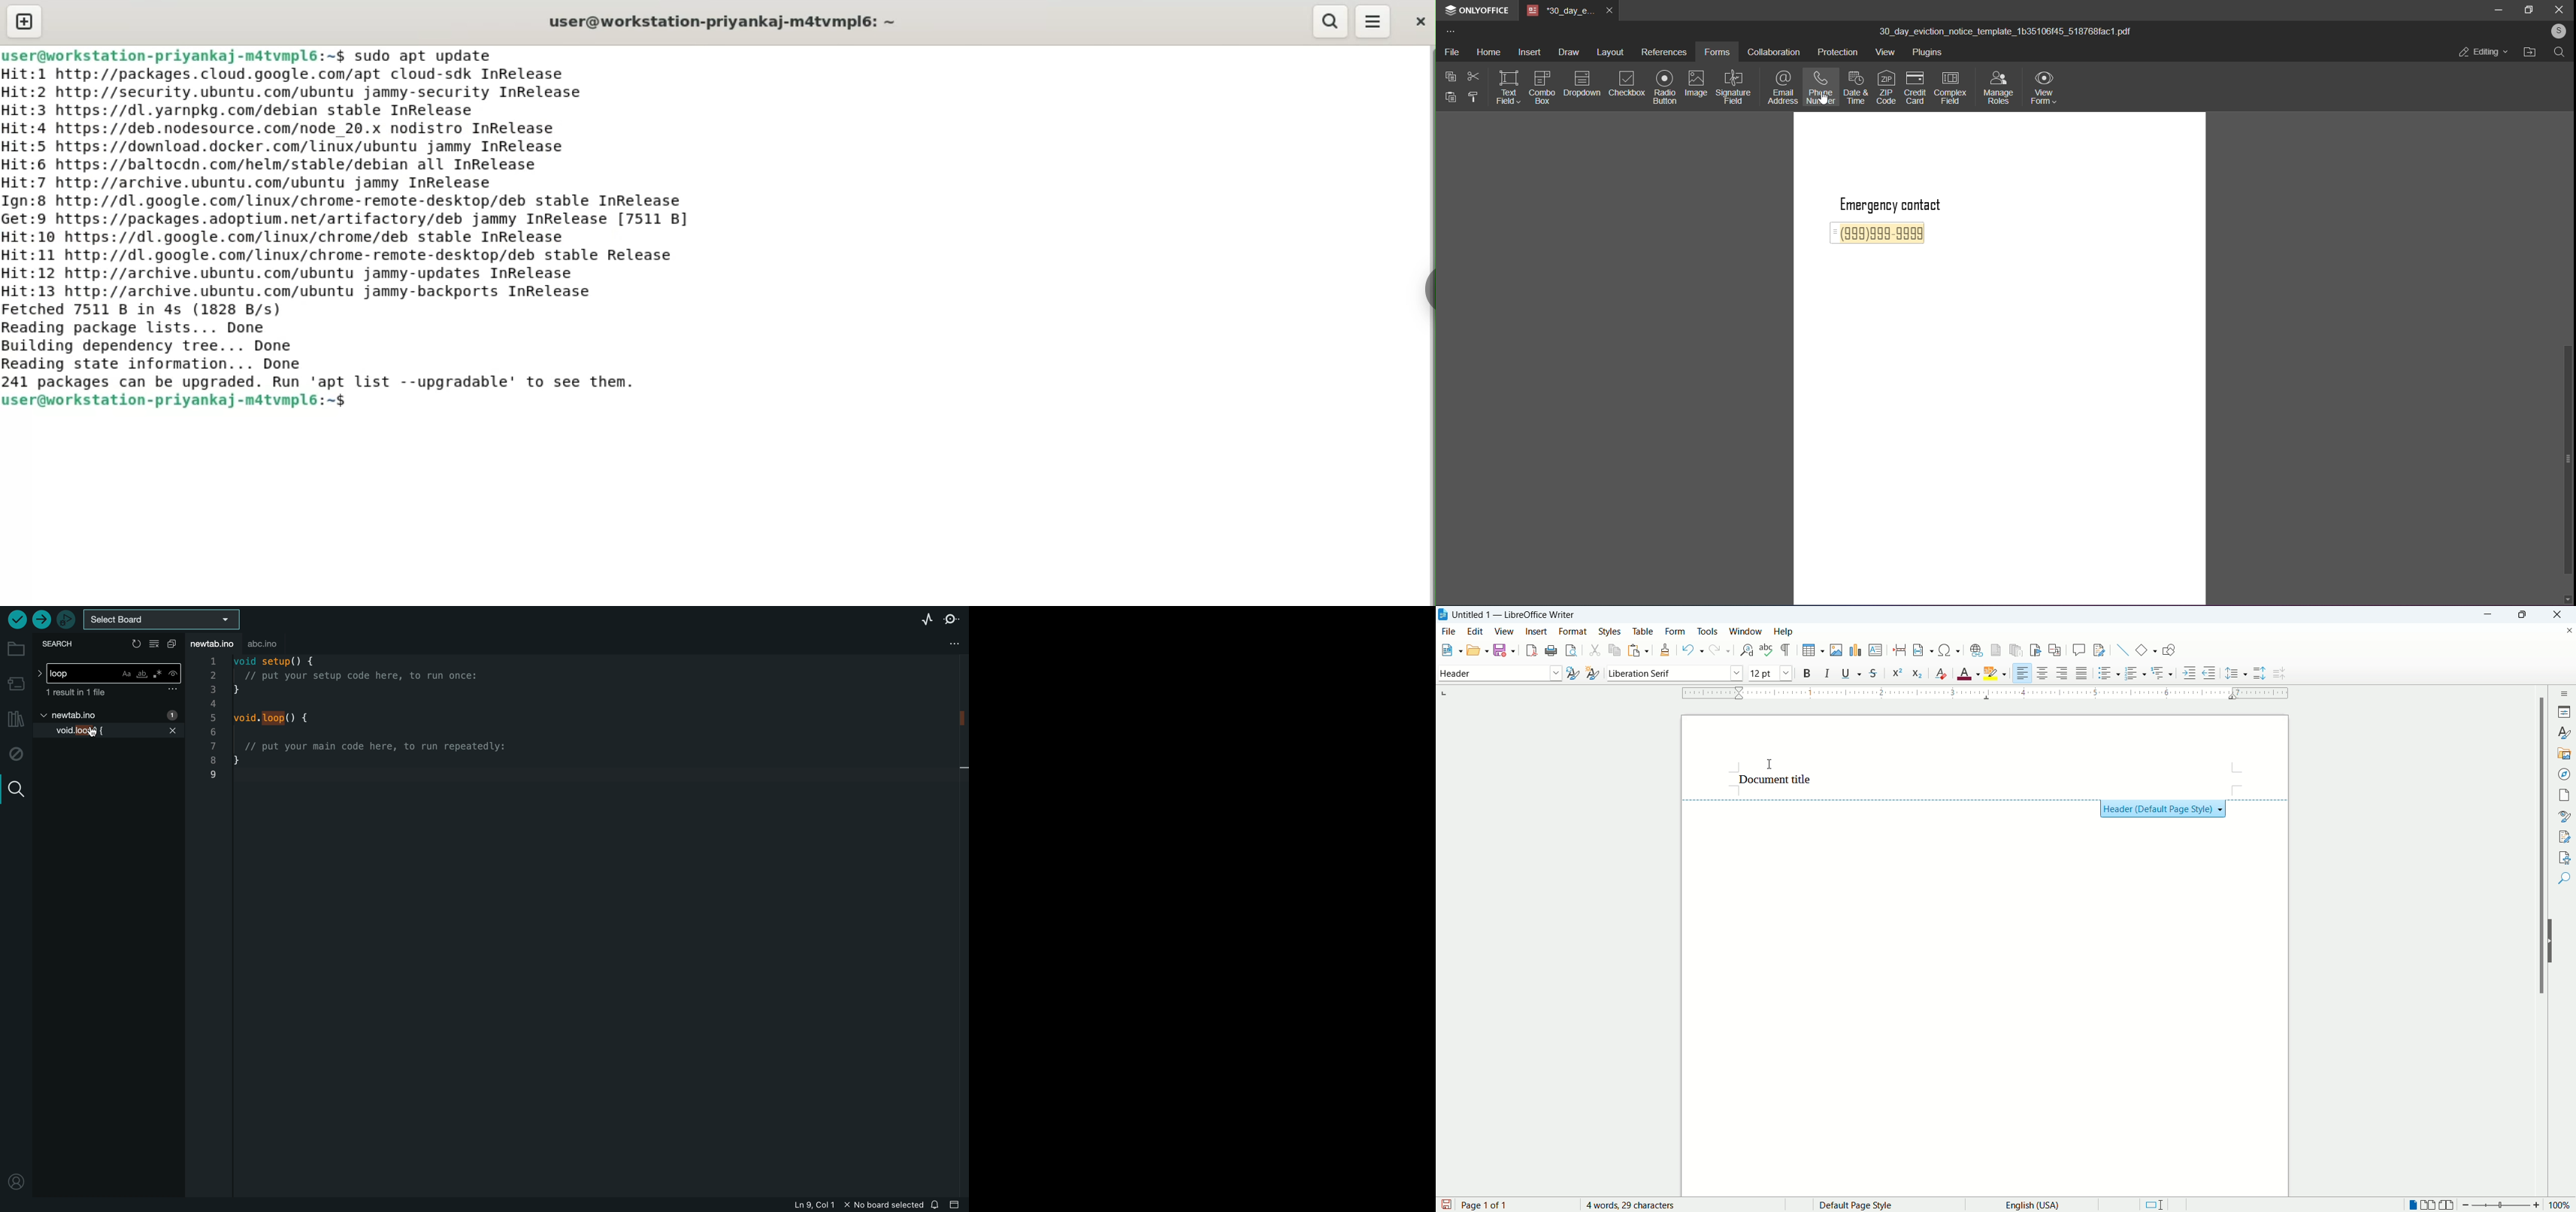  What do you see at coordinates (2565, 711) in the screenshot?
I see `properties` at bounding box center [2565, 711].